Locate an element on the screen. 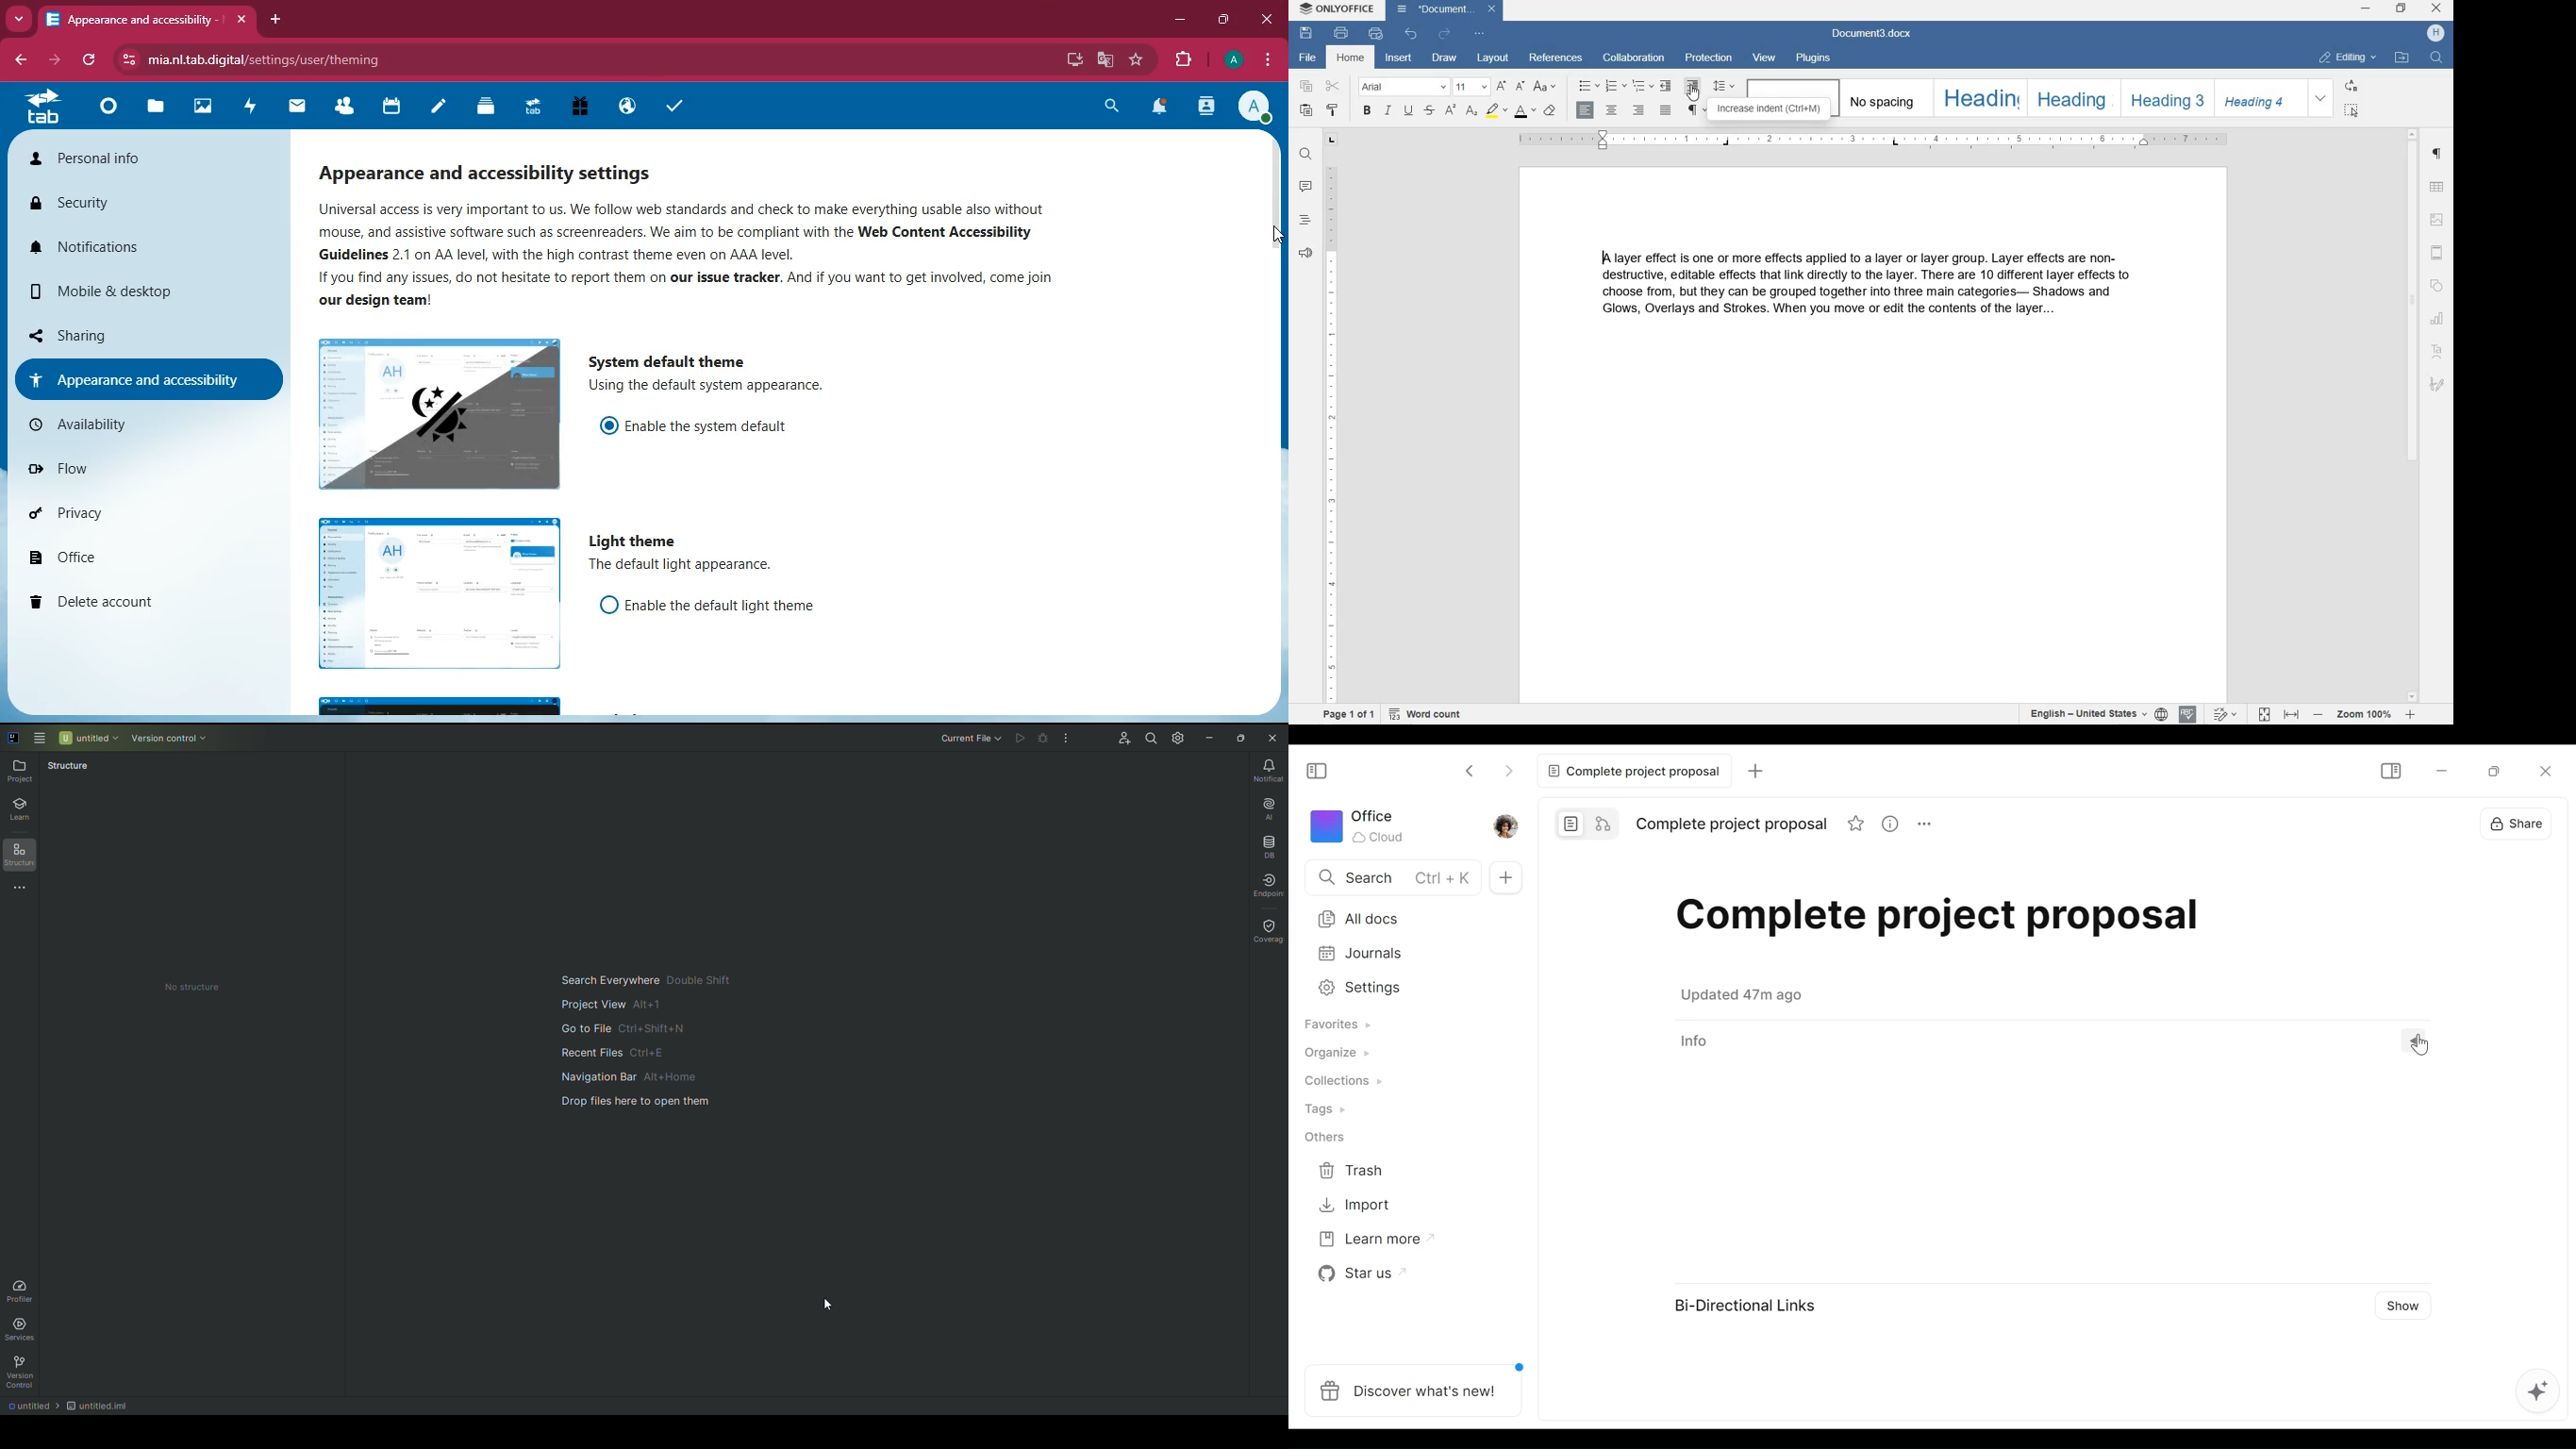 The image size is (2576, 1456). google translate is located at coordinates (1104, 60).